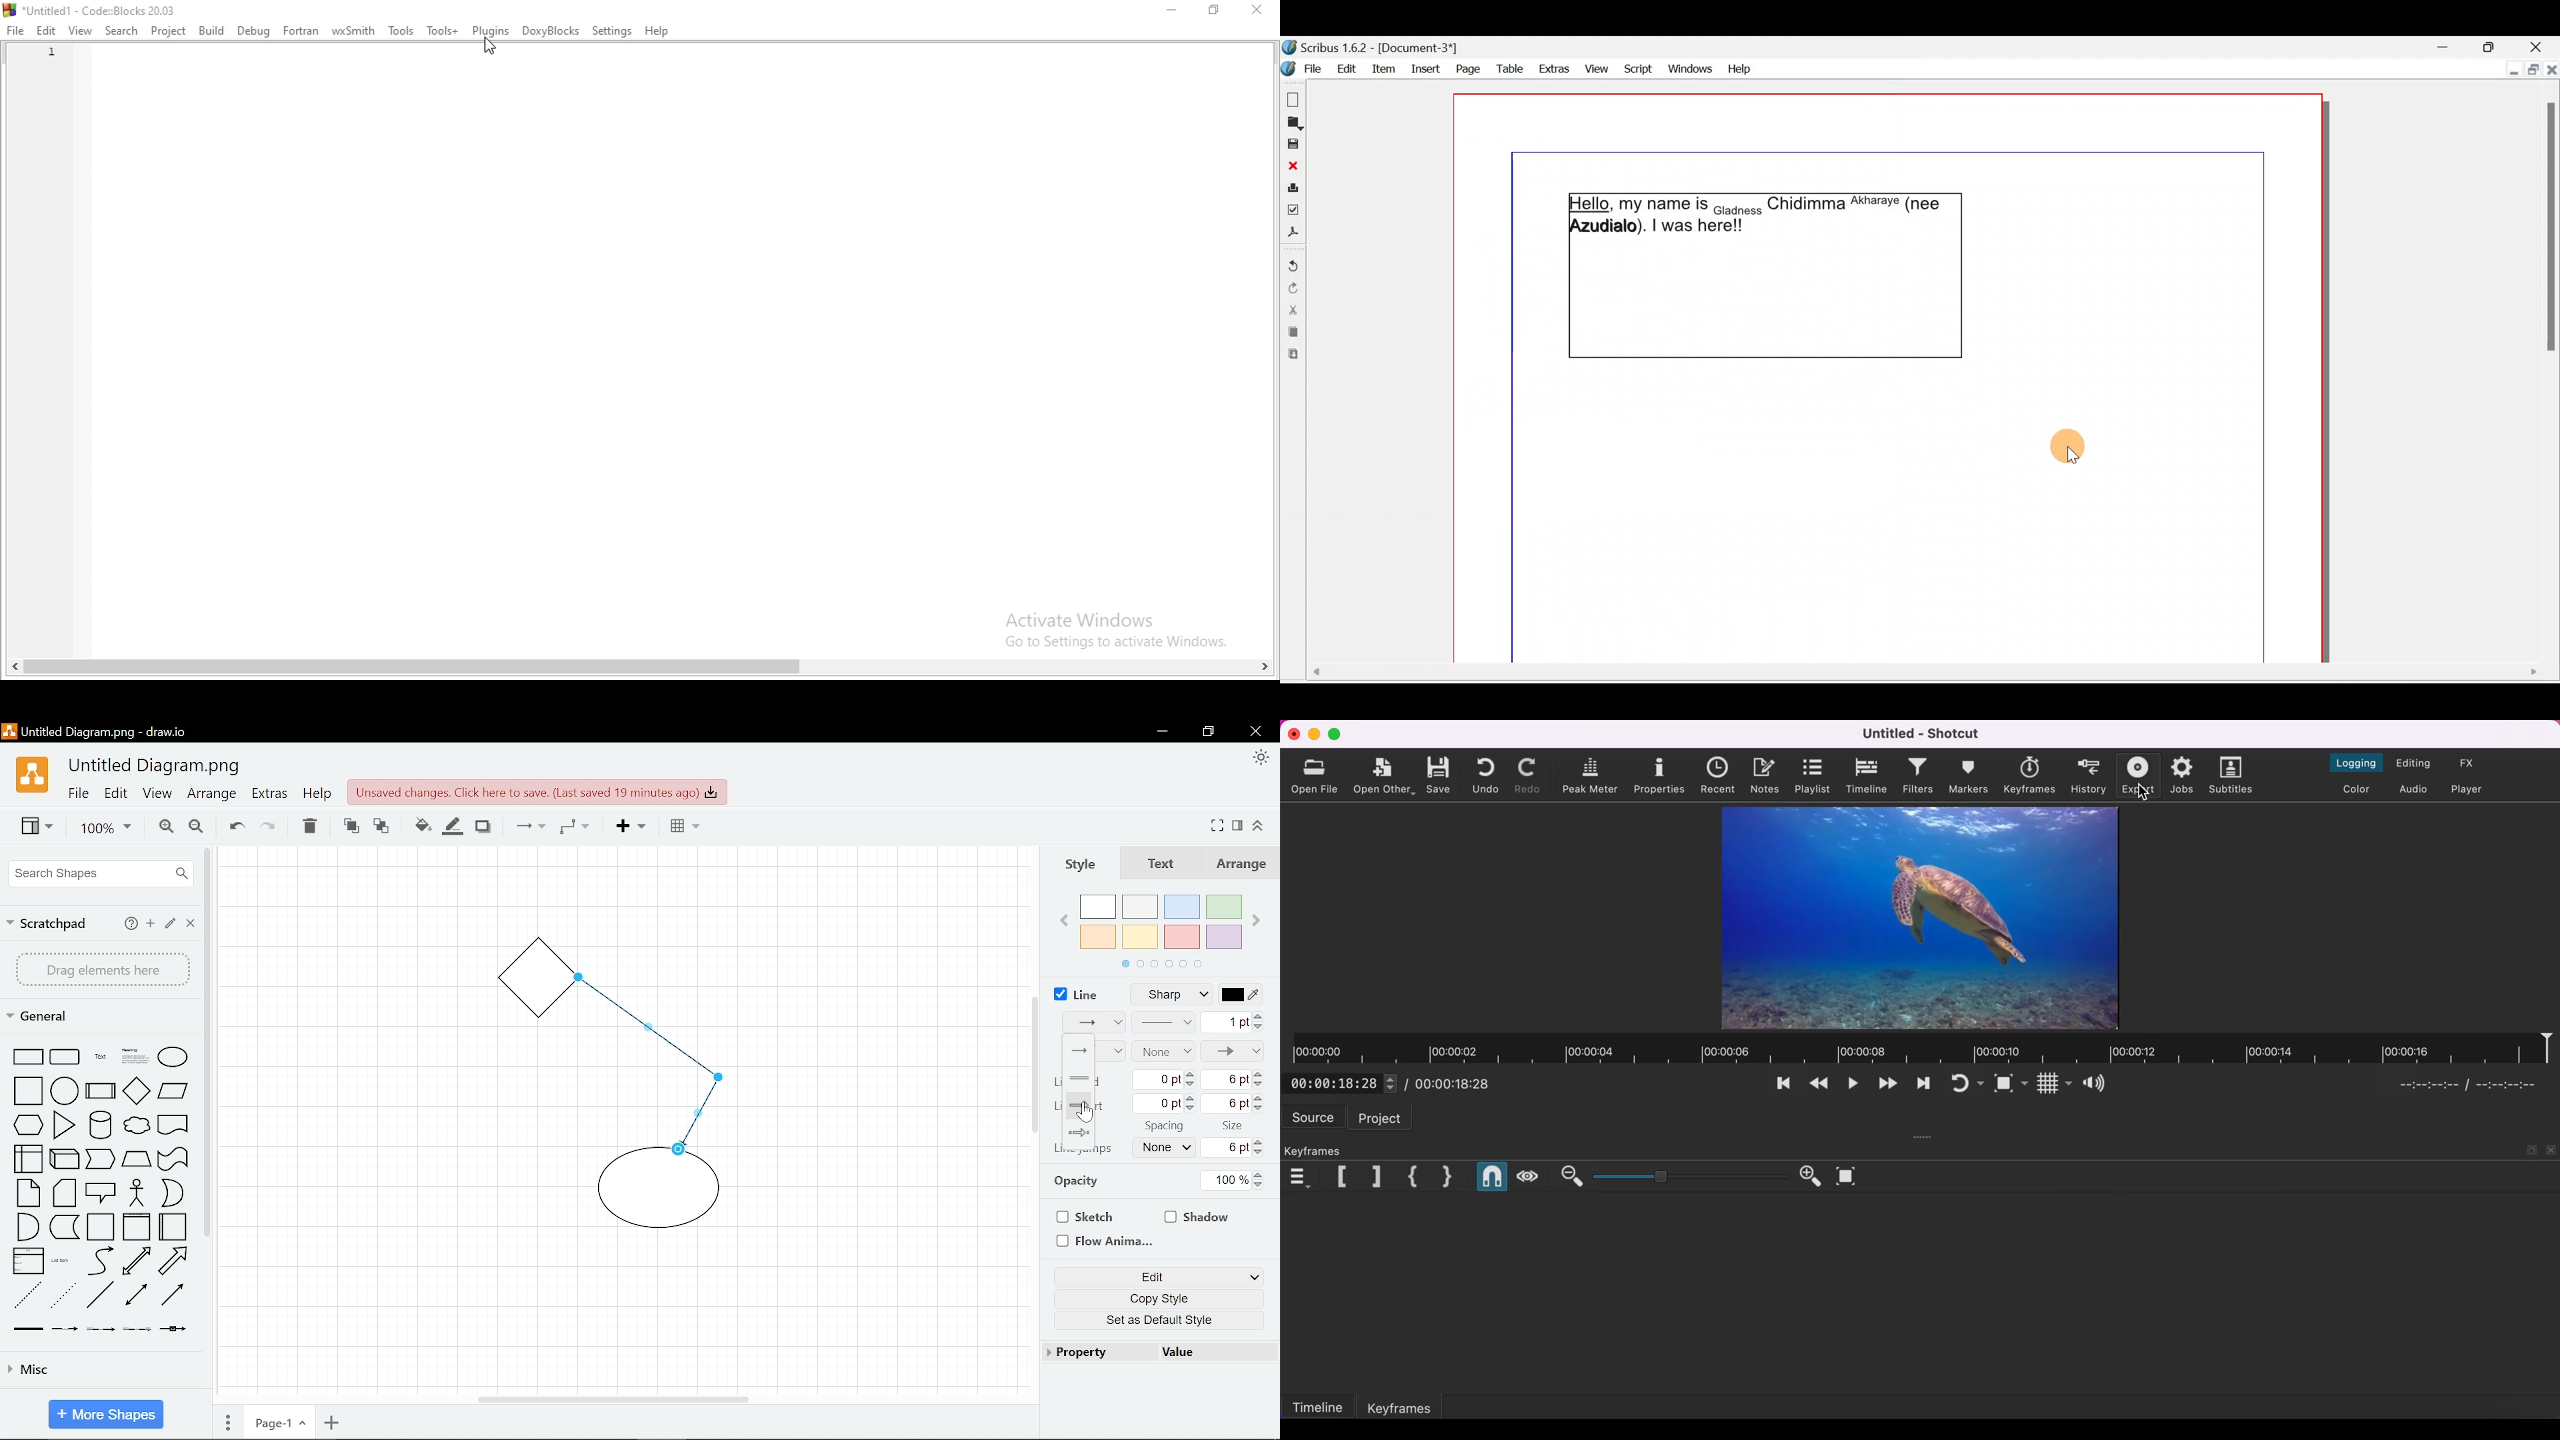  What do you see at coordinates (1291, 289) in the screenshot?
I see `Redo` at bounding box center [1291, 289].